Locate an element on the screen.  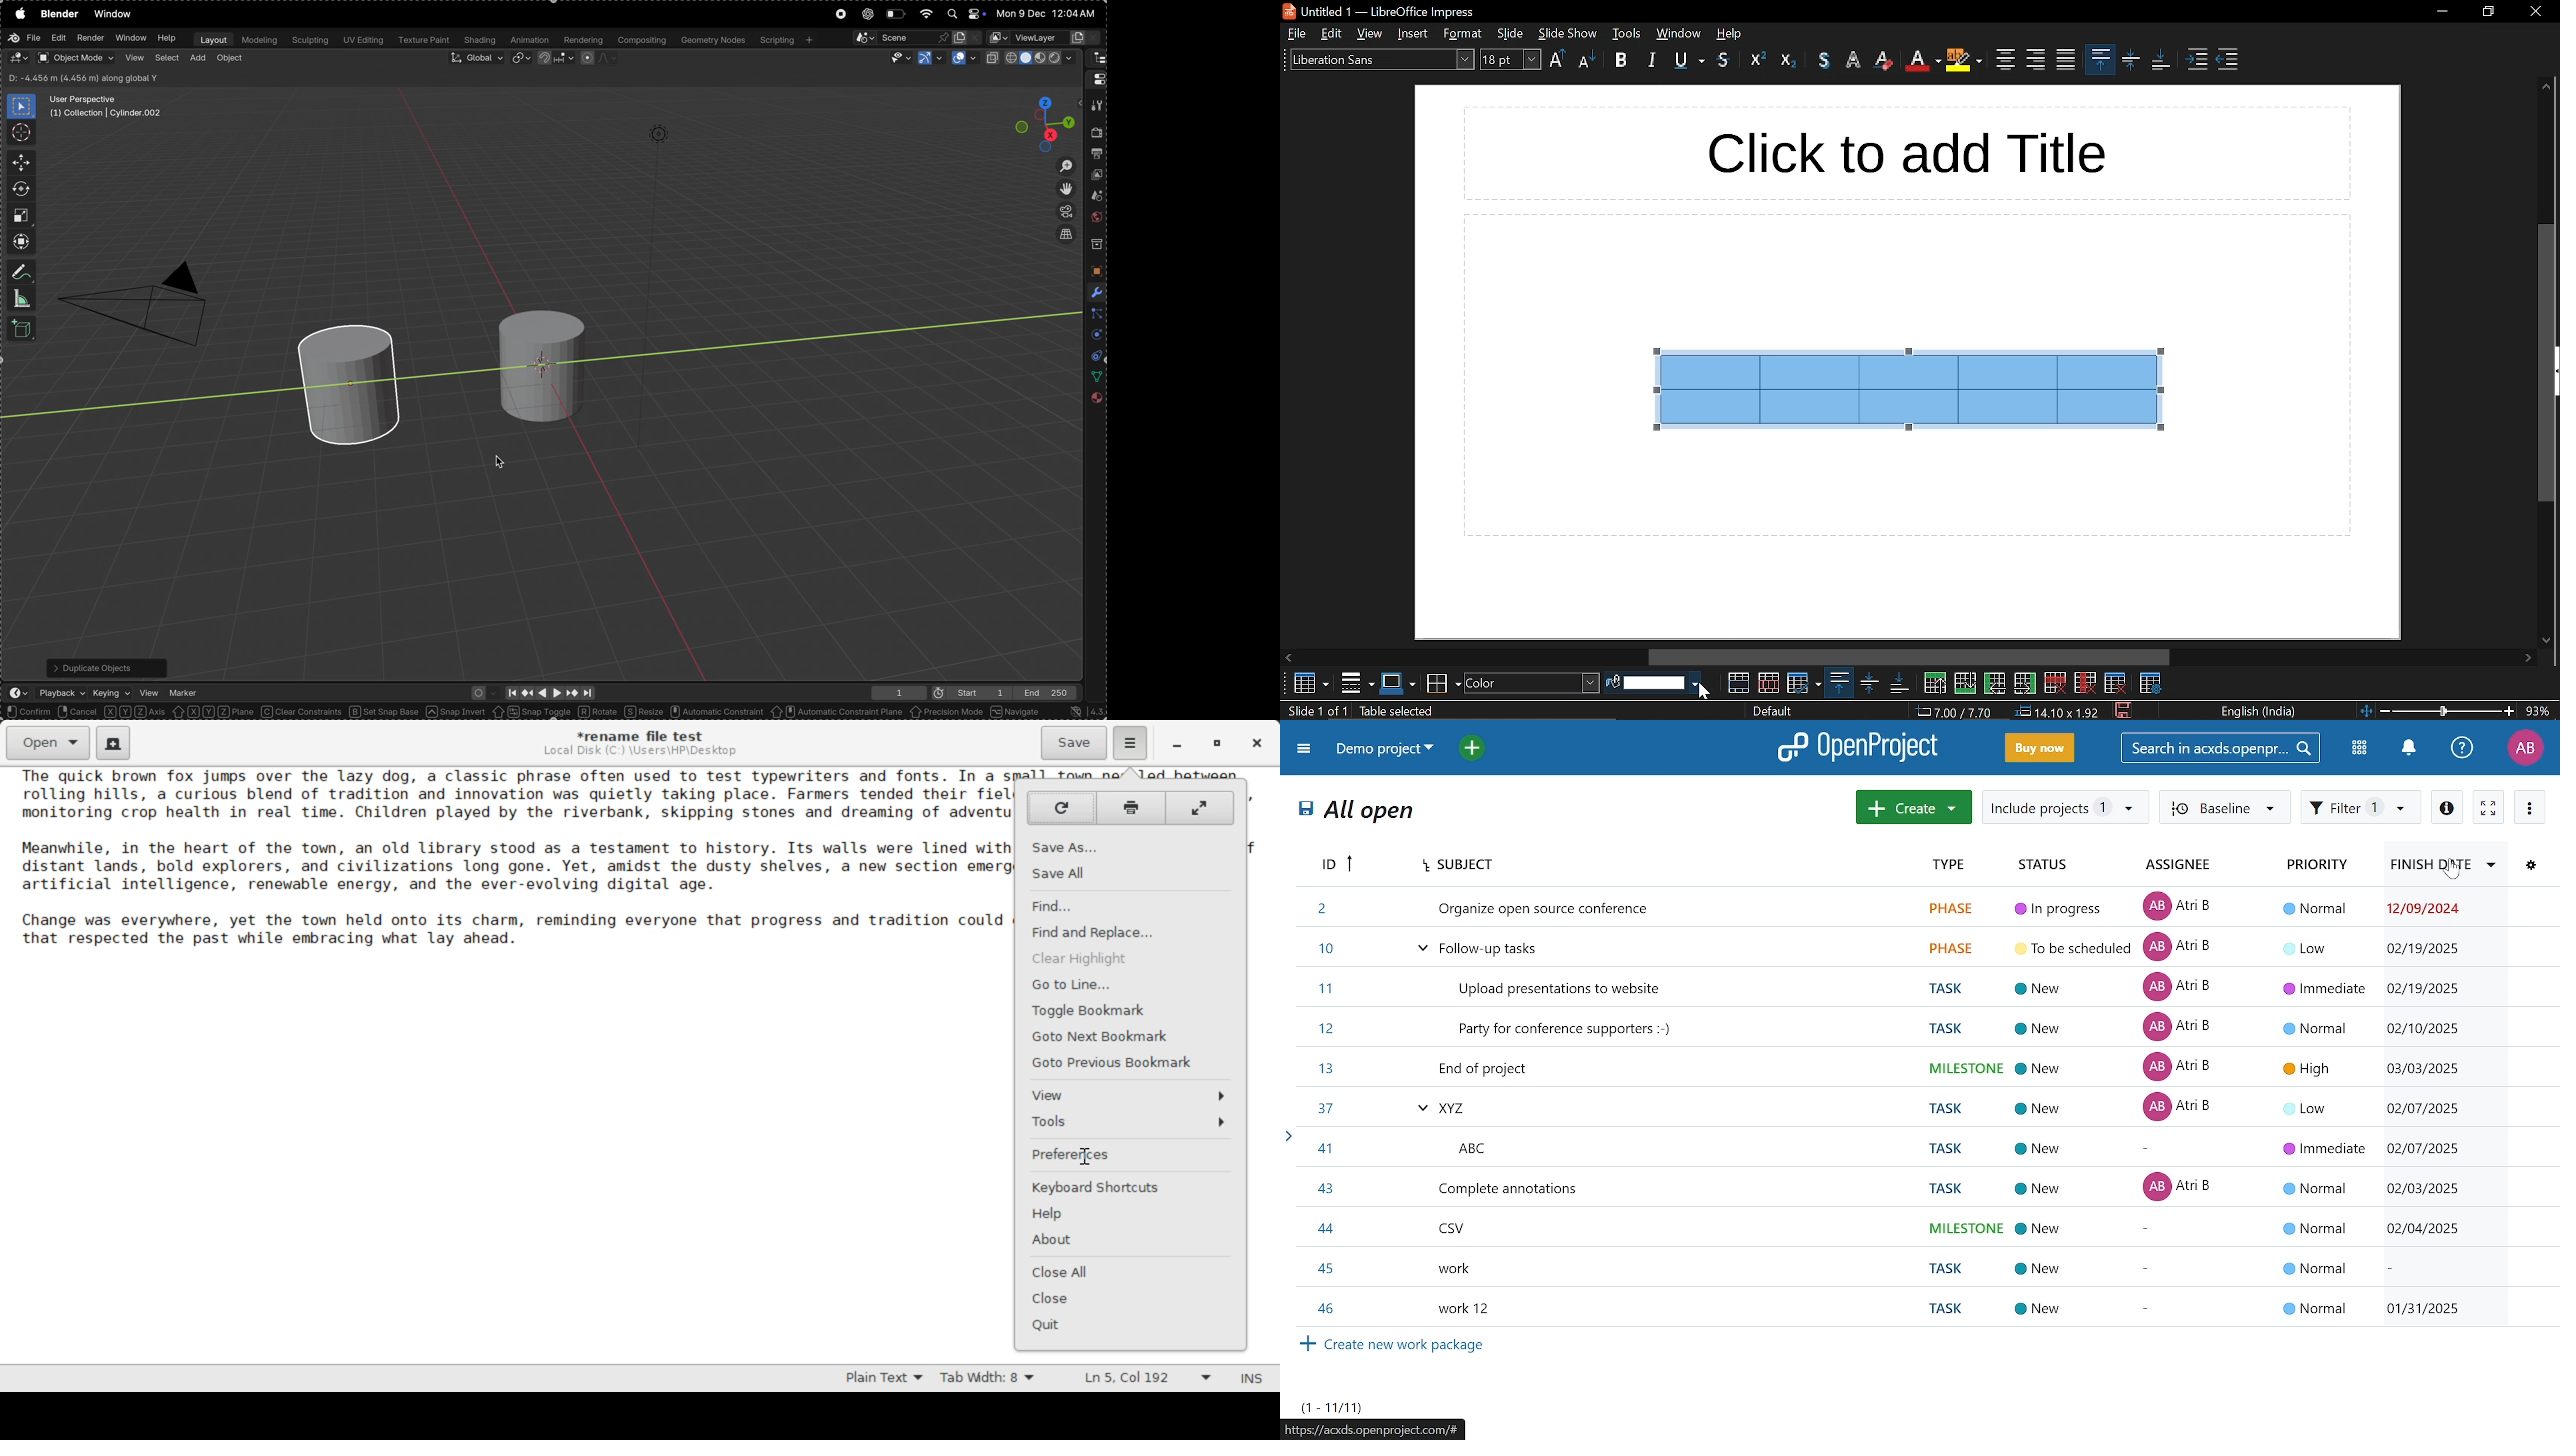
file is located at coordinates (1297, 34).